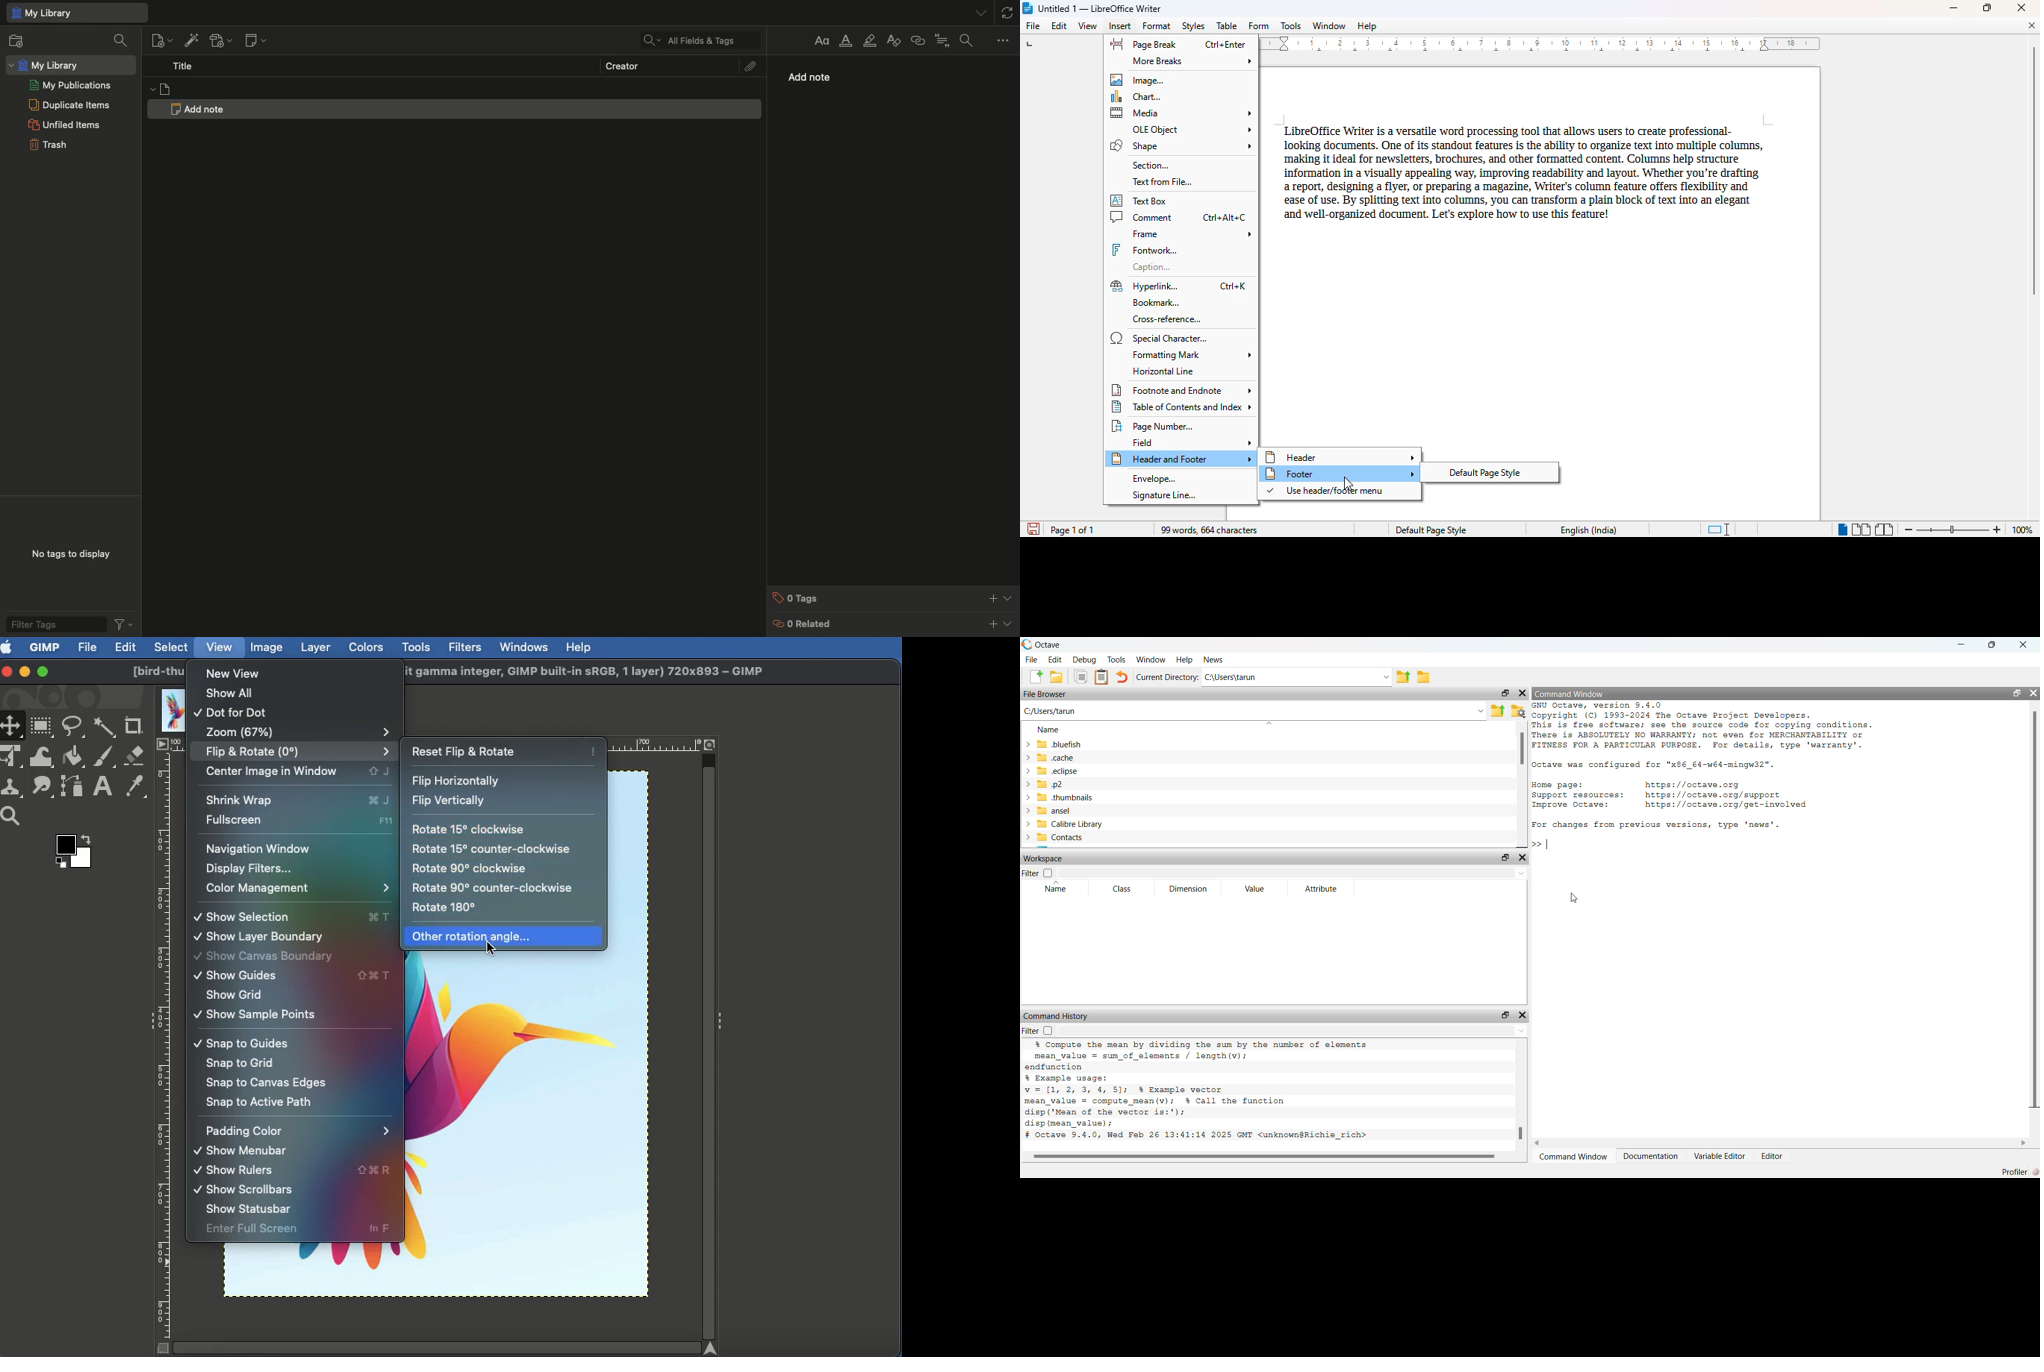  Describe the element at coordinates (120, 41) in the screenshot. I see `Filter collections` at that location.